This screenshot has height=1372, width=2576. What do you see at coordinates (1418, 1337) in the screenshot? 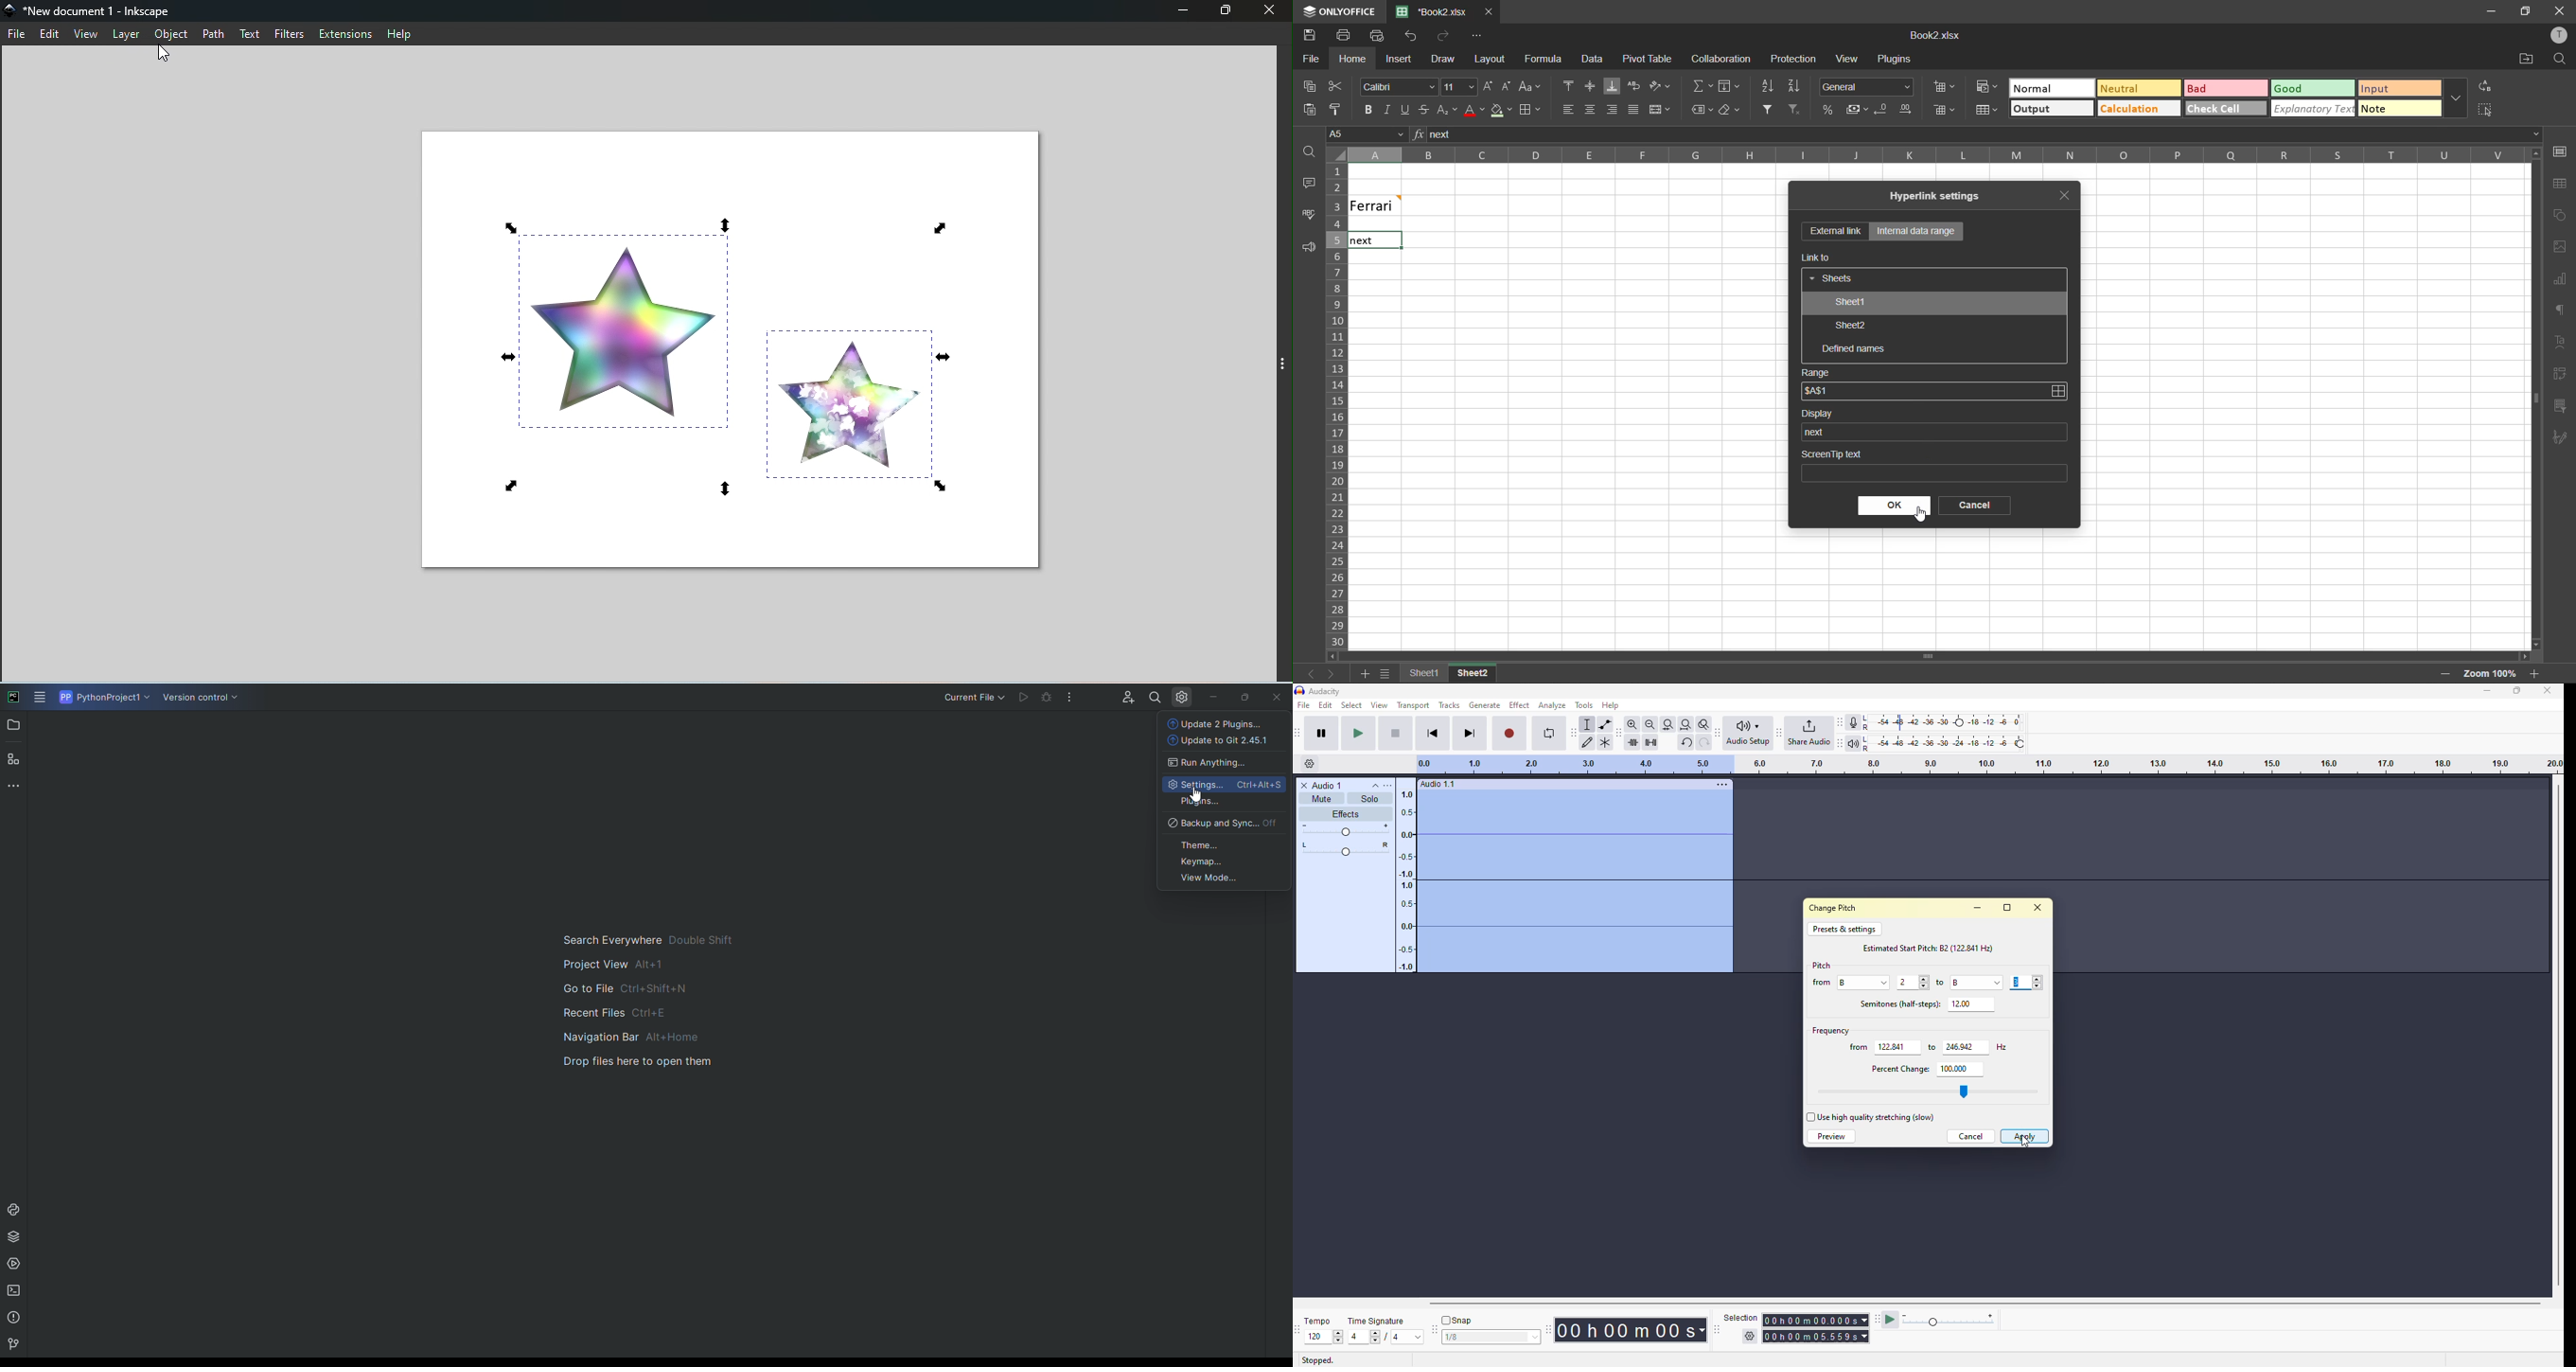
I see `drop down` at bounding box center [1418, 1337].